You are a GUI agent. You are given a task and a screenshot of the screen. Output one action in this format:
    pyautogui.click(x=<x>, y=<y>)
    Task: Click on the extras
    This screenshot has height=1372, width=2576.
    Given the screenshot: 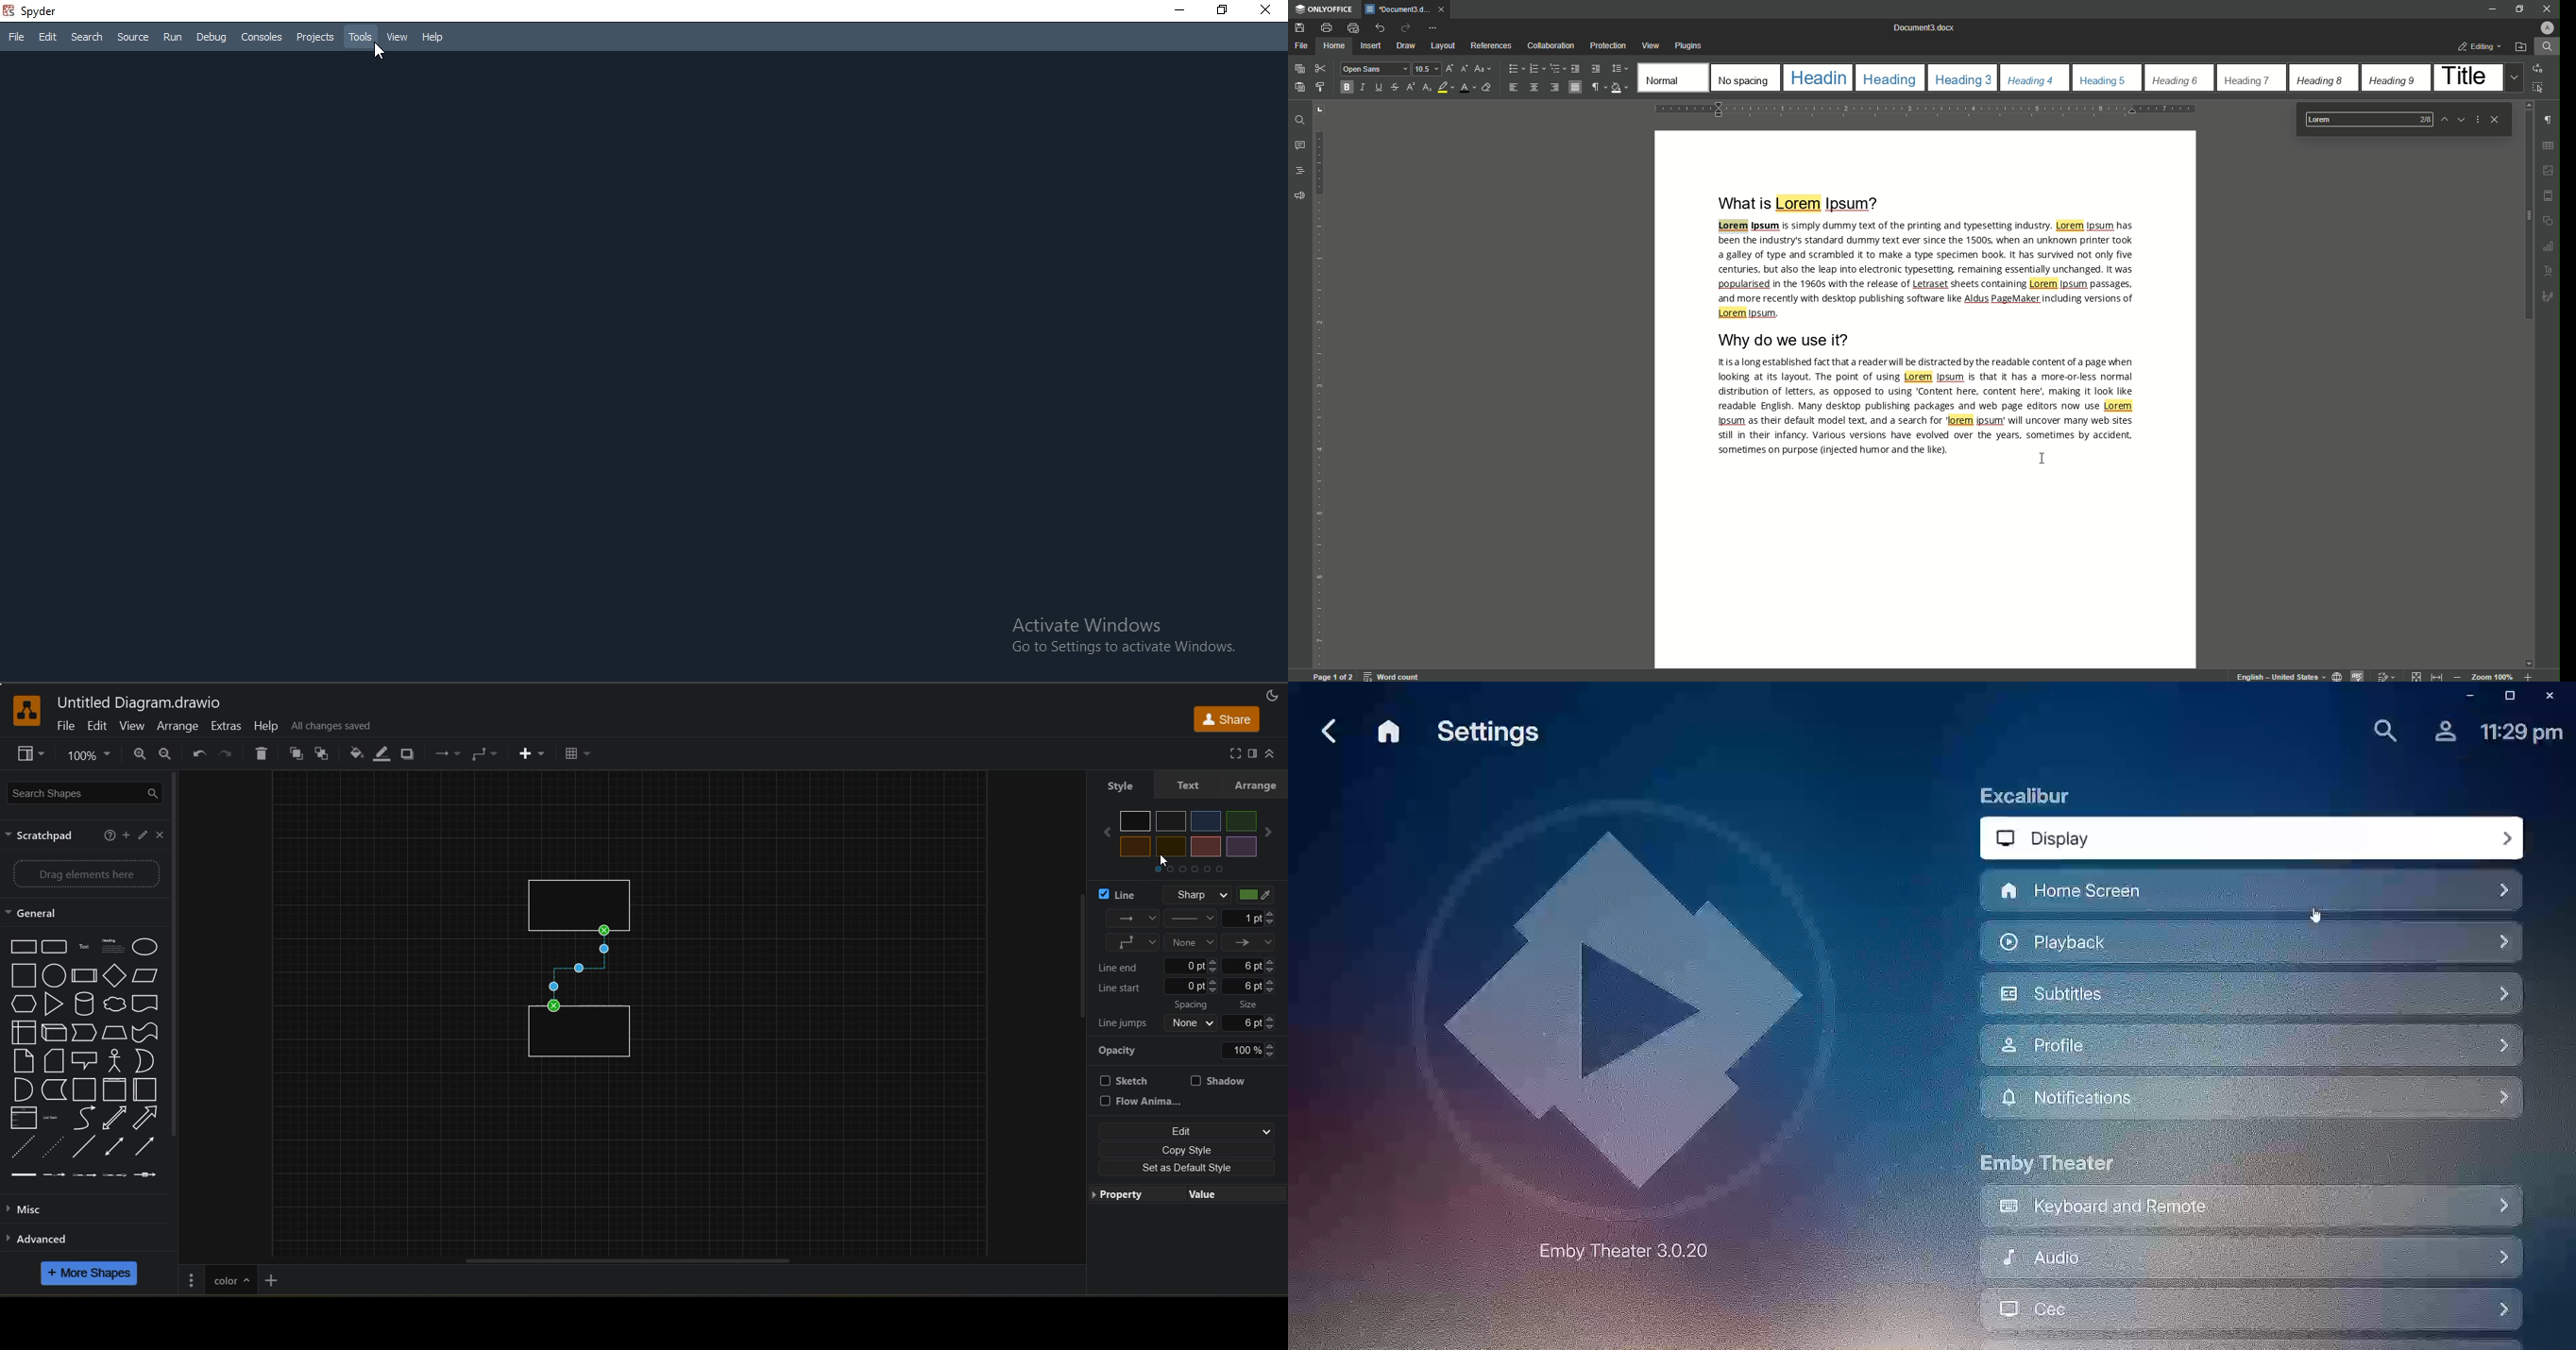 What is the action you would take?
    pyautogui.click(x=228, y=727)
    